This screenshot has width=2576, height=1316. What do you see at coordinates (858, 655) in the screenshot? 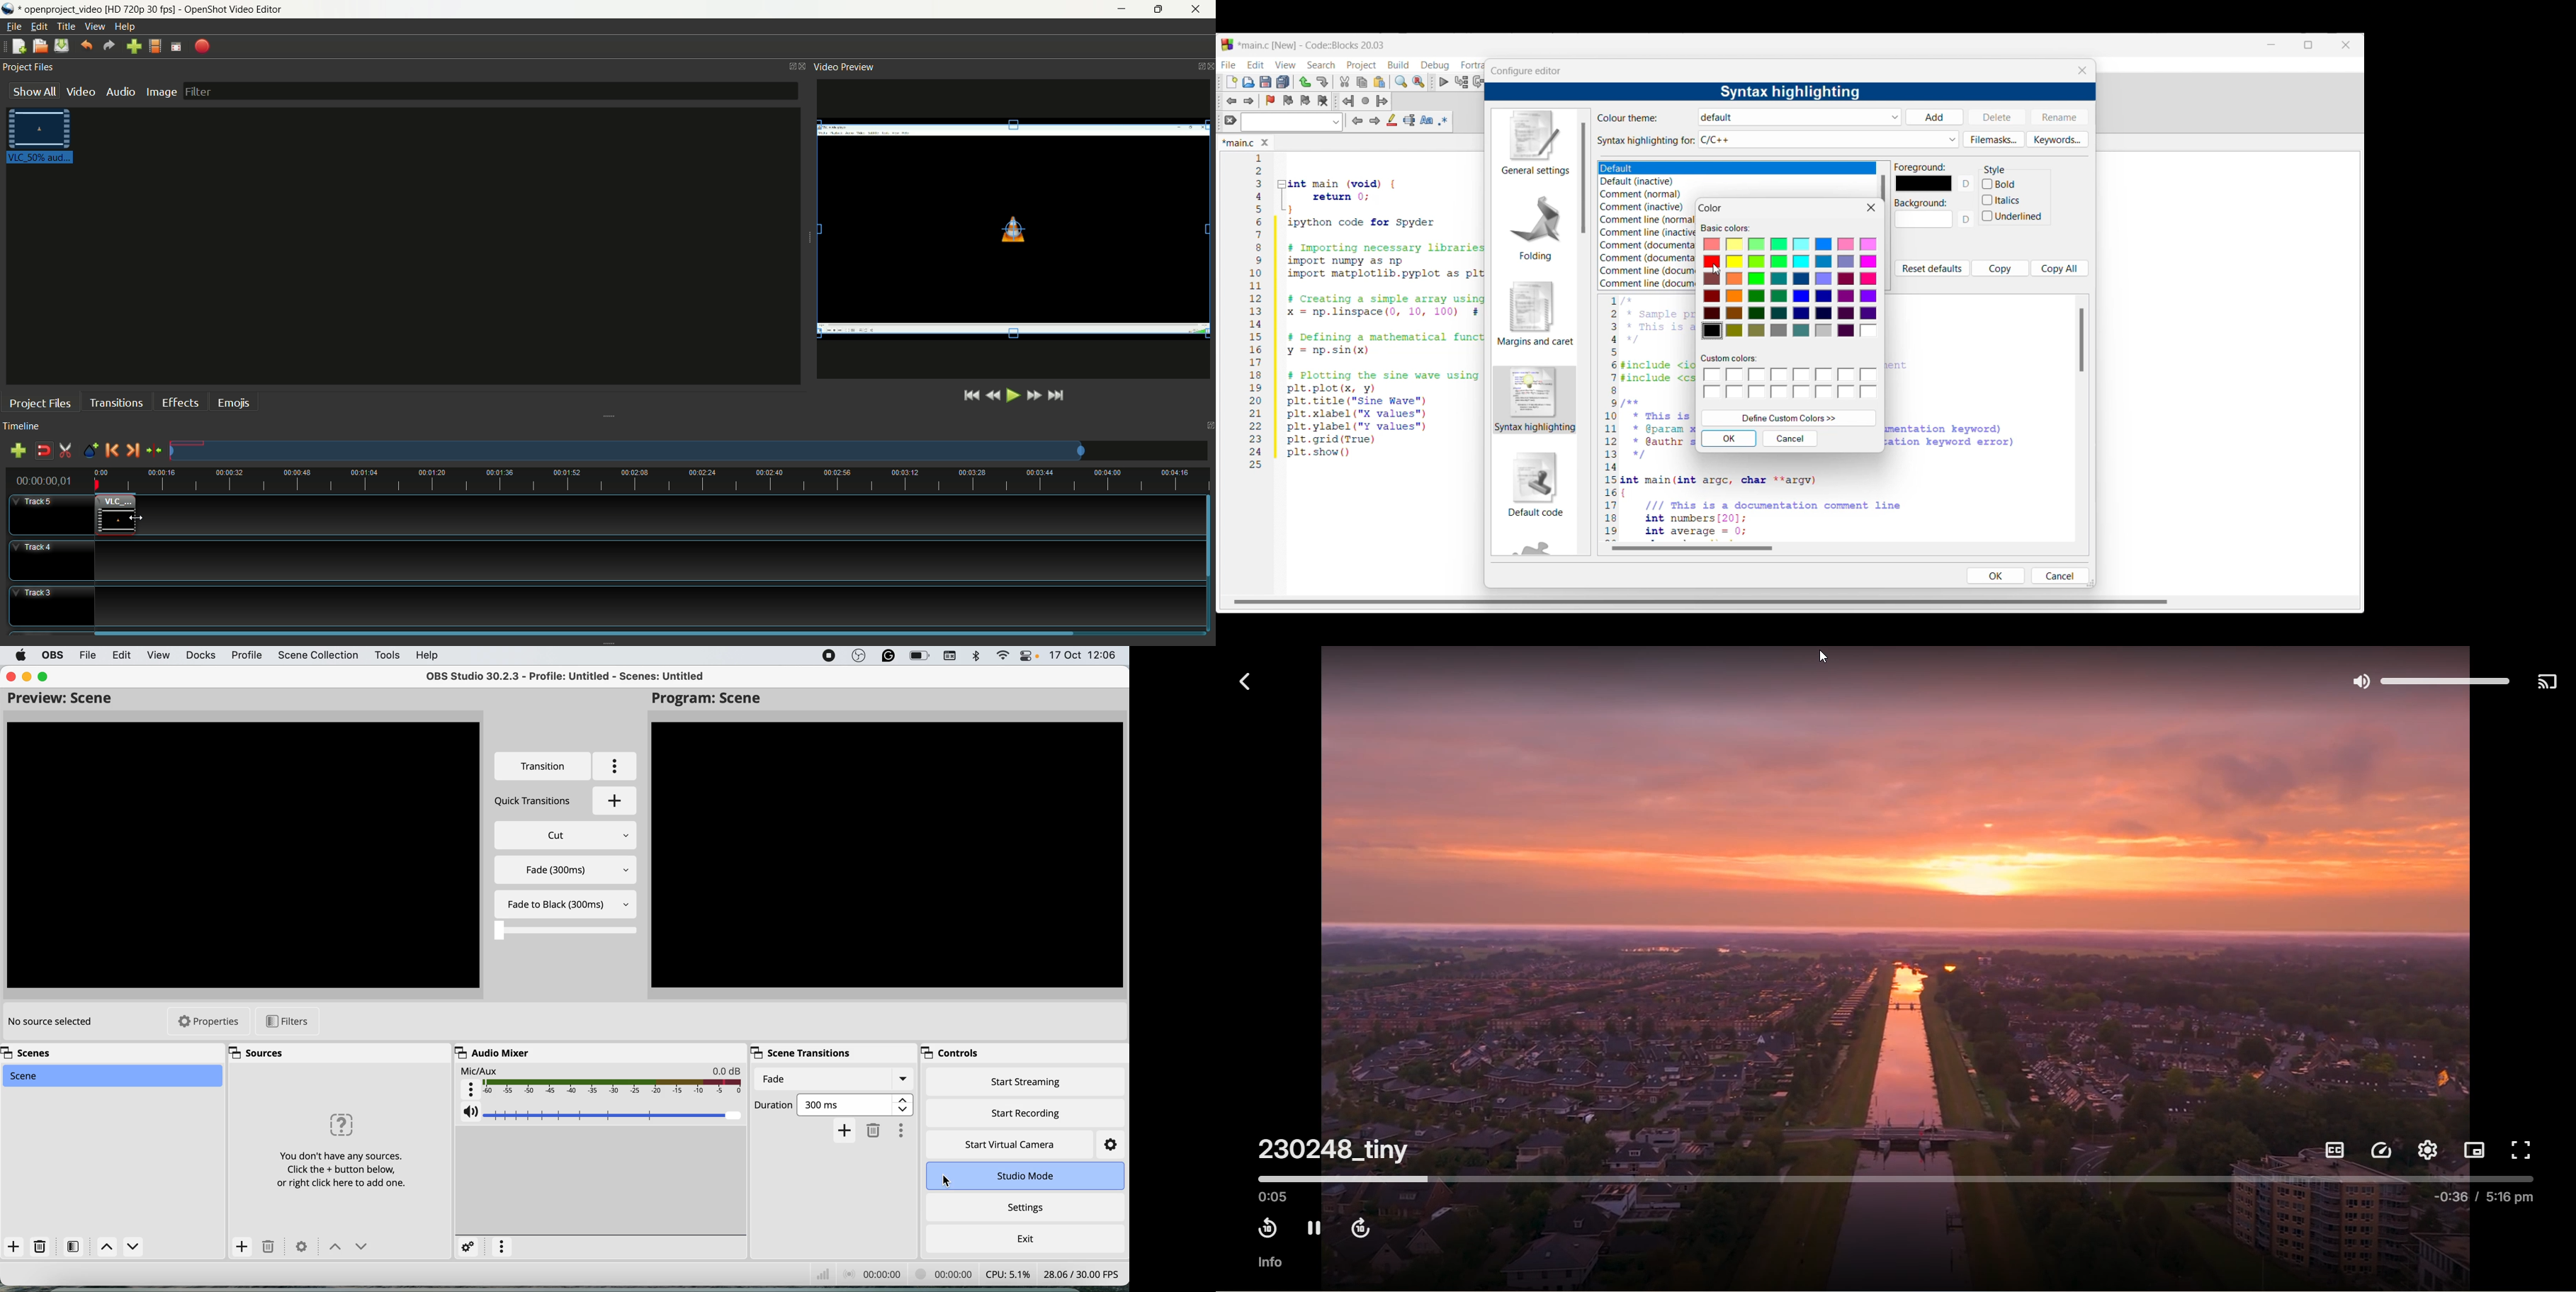
I see `obs` at bounding box center [858, 655].